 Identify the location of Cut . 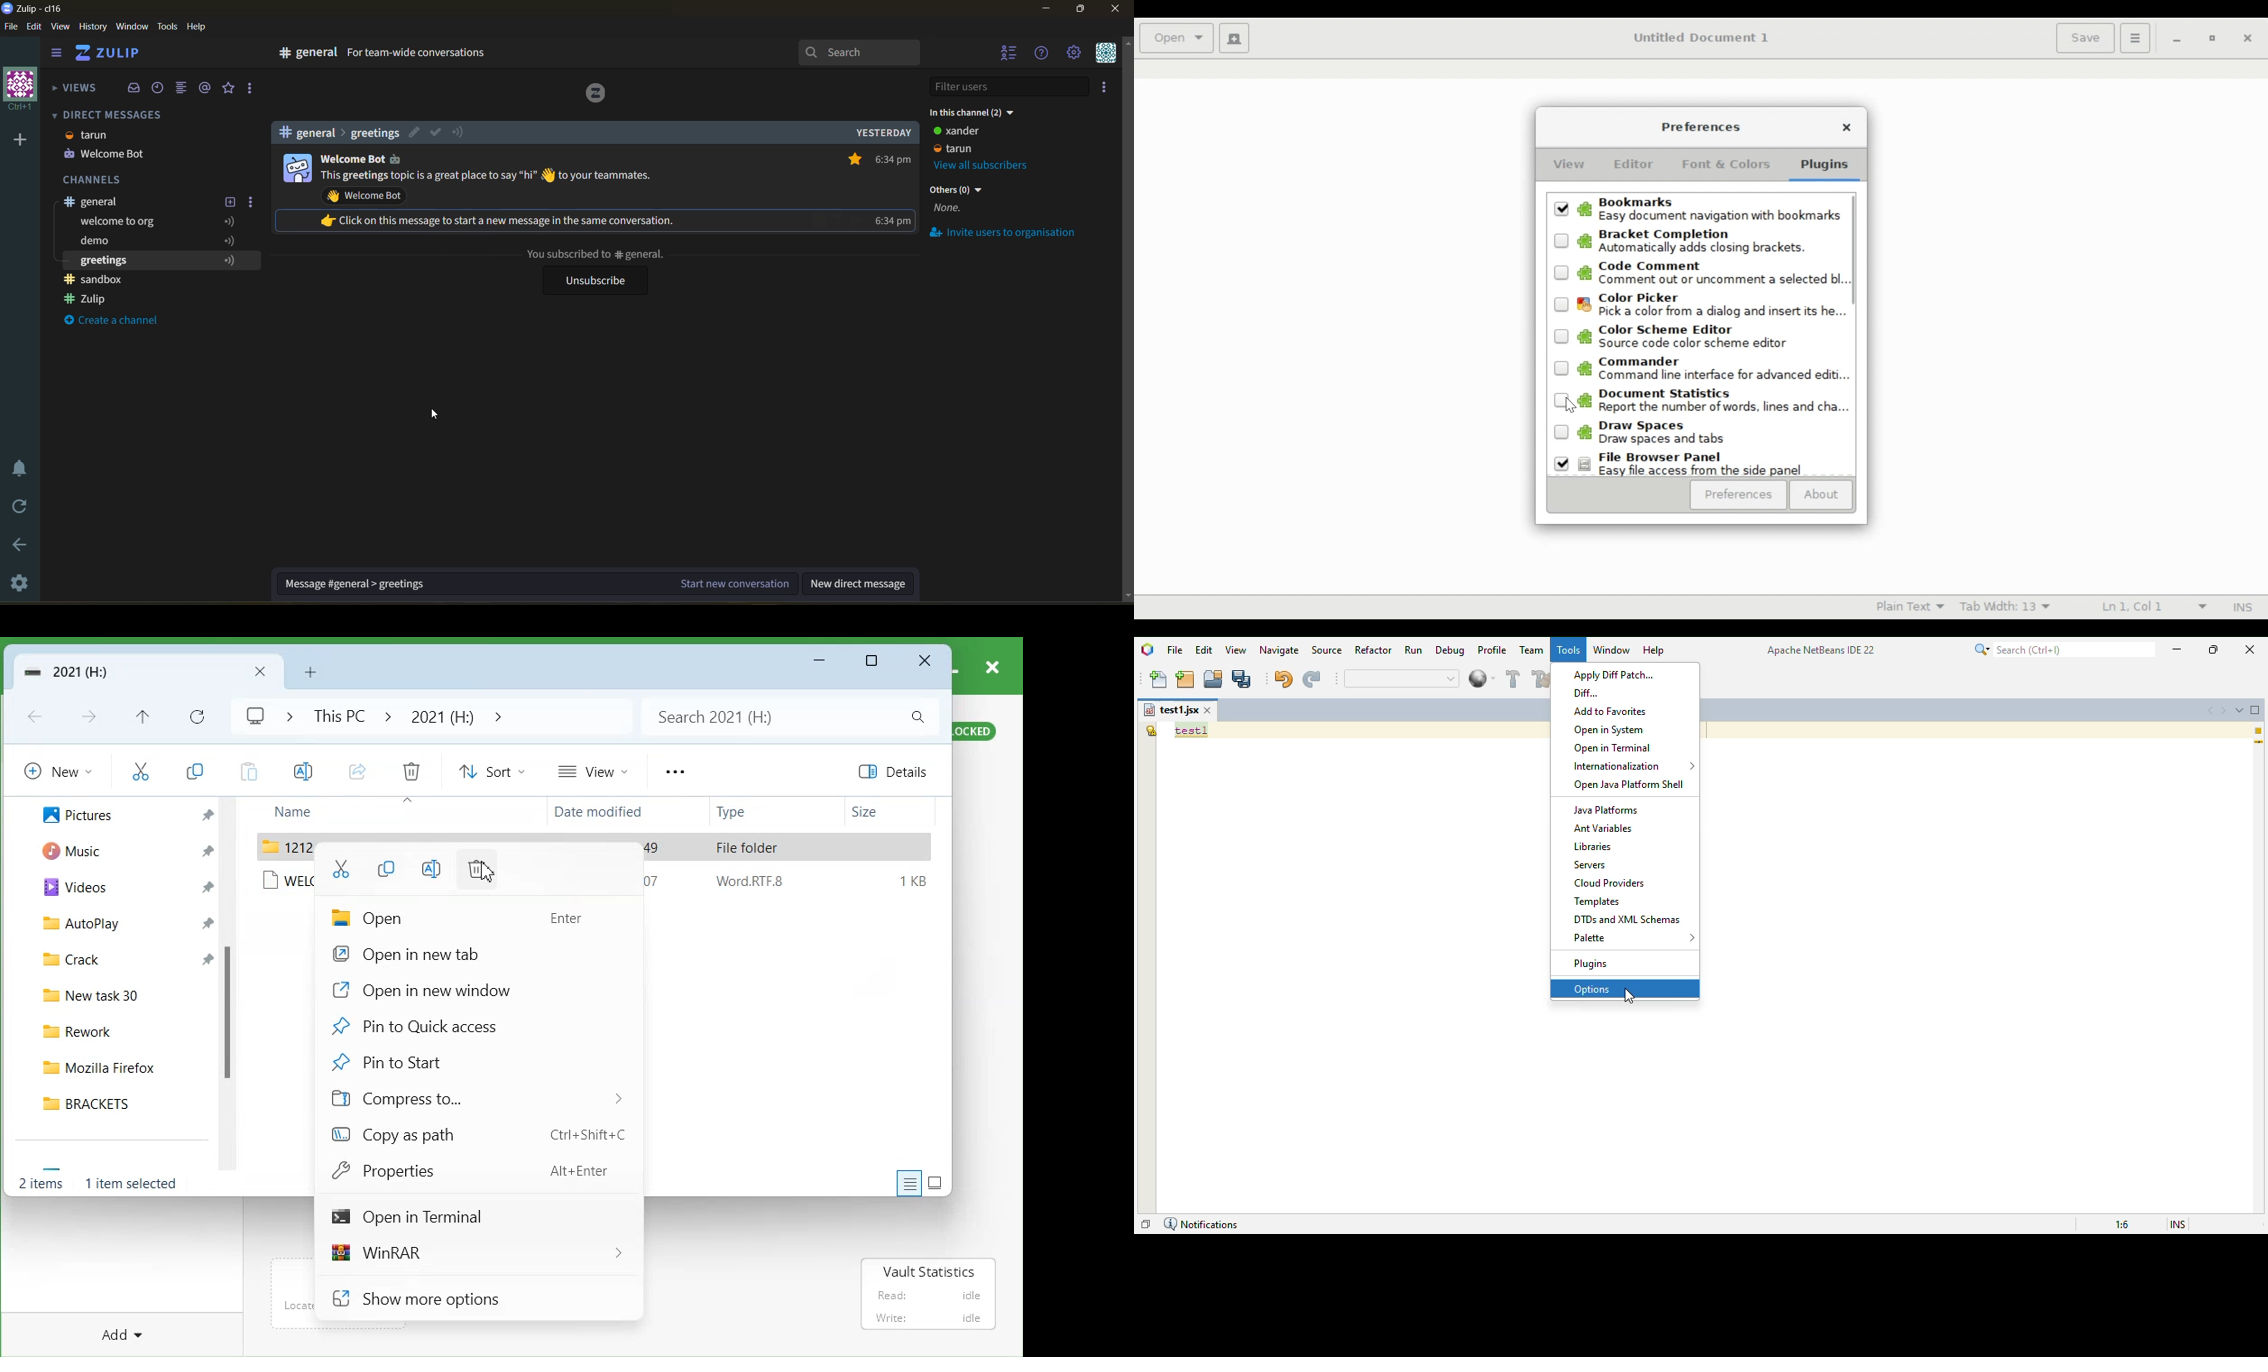
(342, 868).